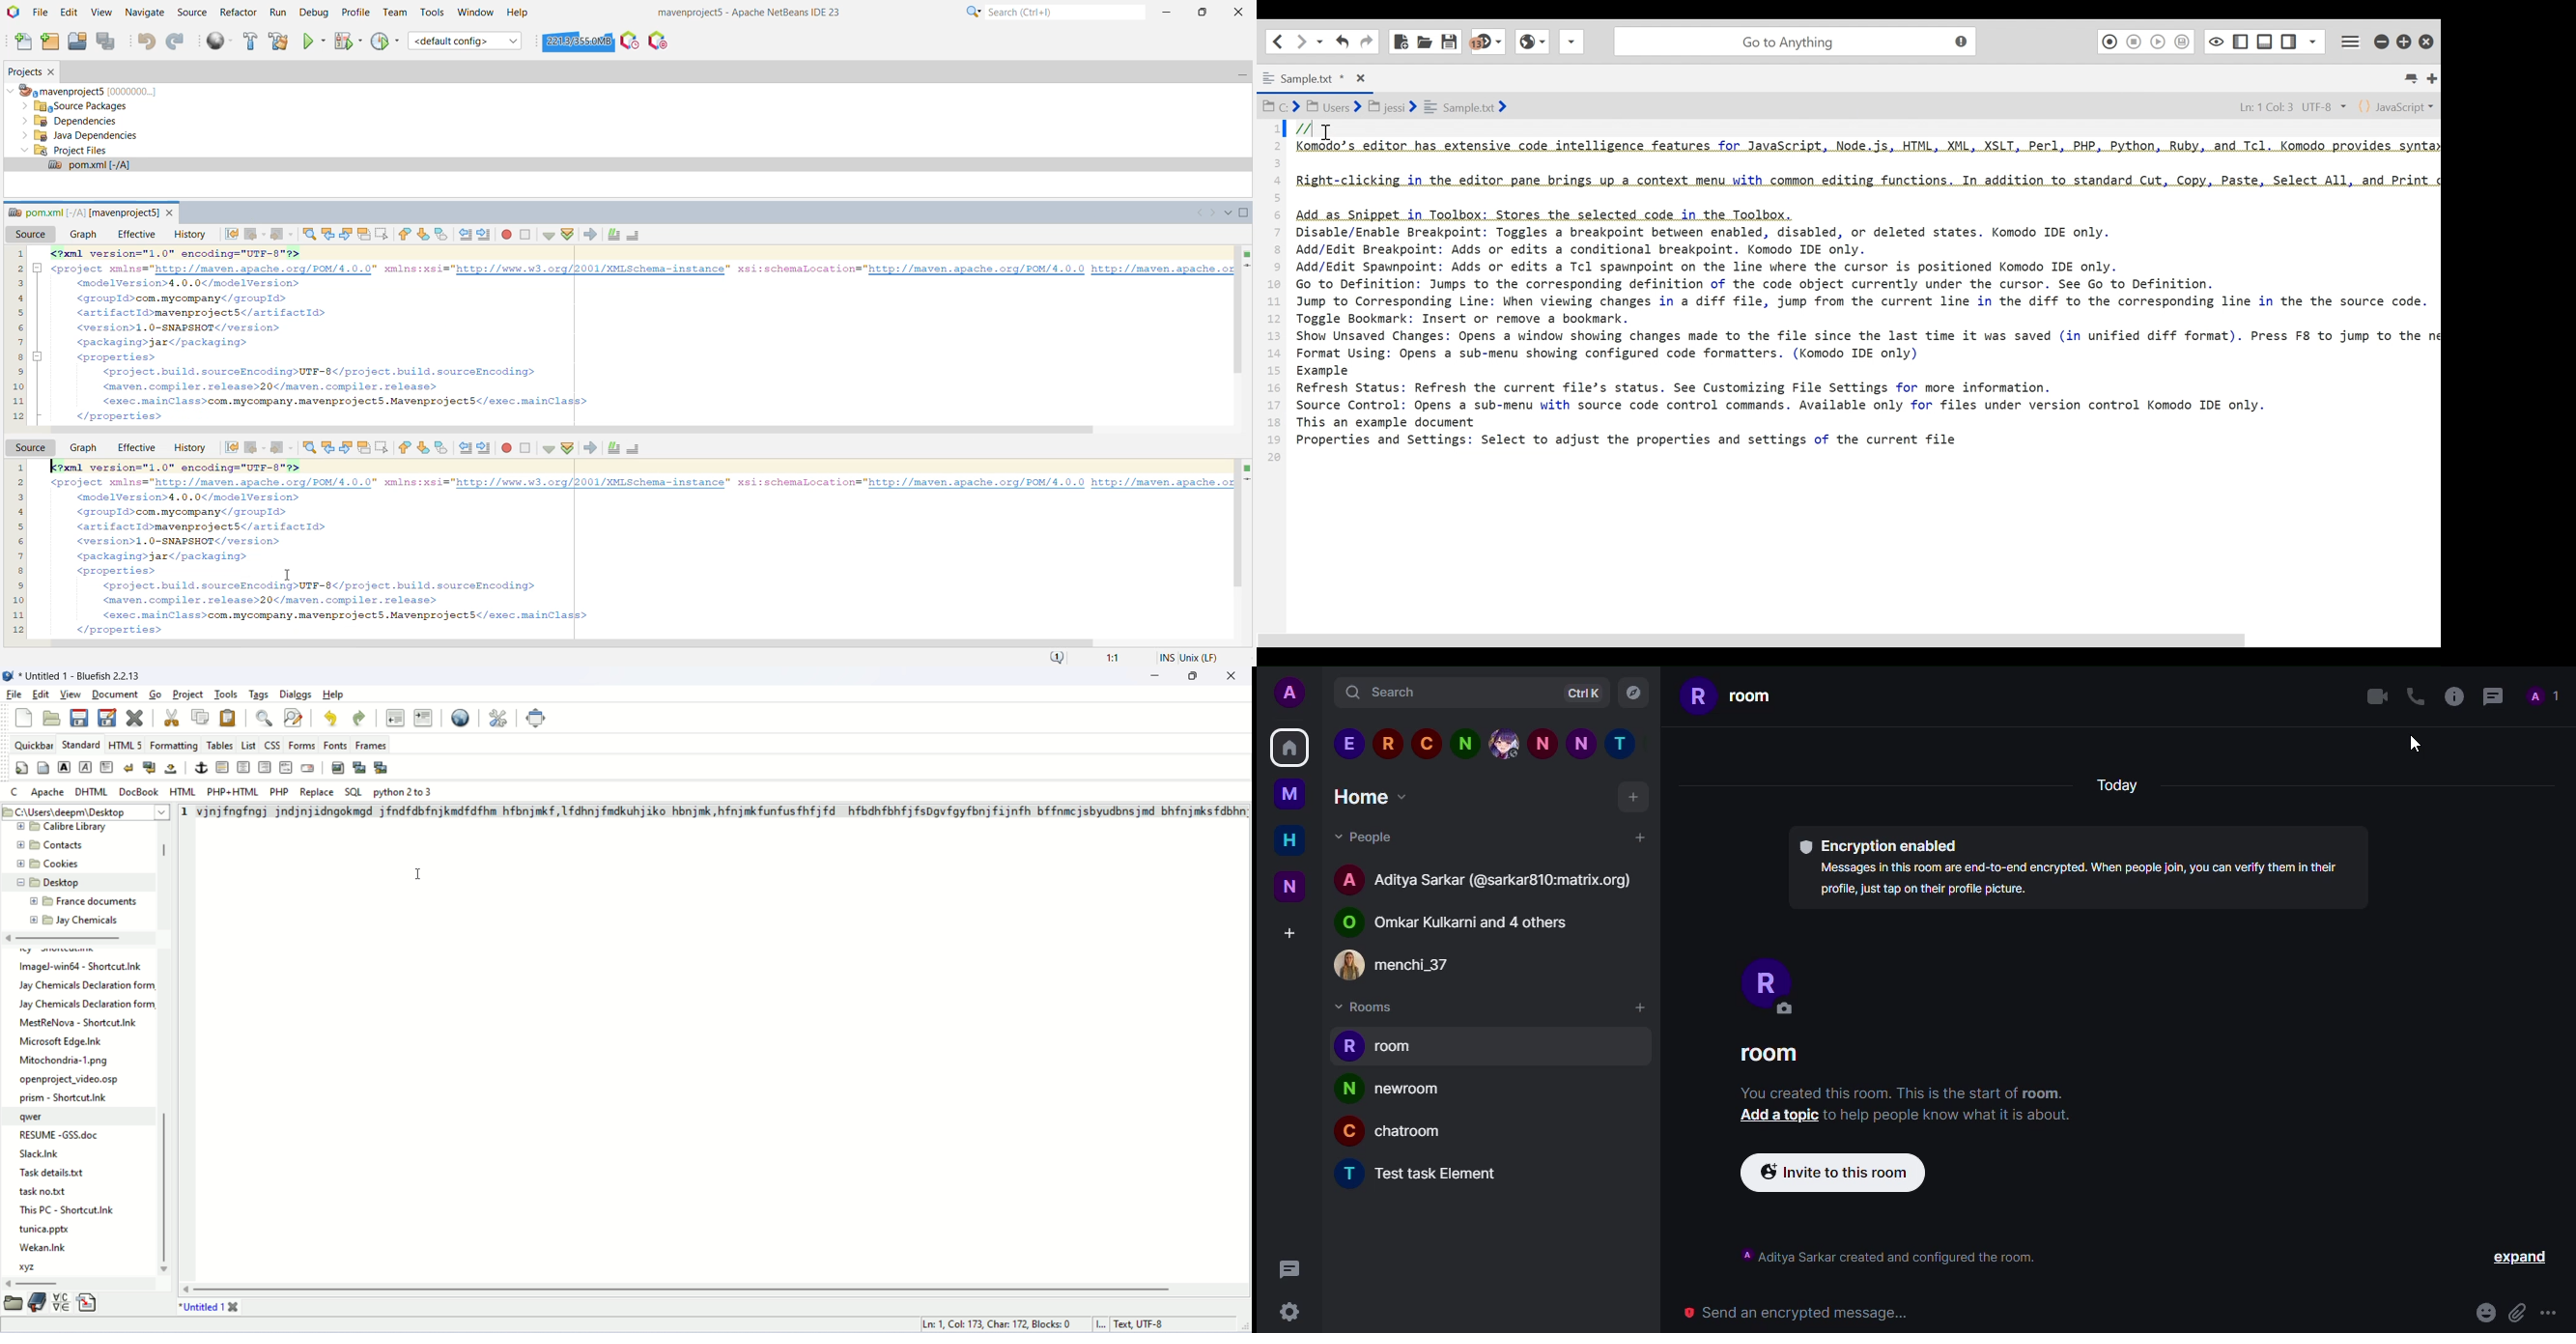 The image size is (2576, 1344). I want to click on Explore rooms, so click(1632, 692).